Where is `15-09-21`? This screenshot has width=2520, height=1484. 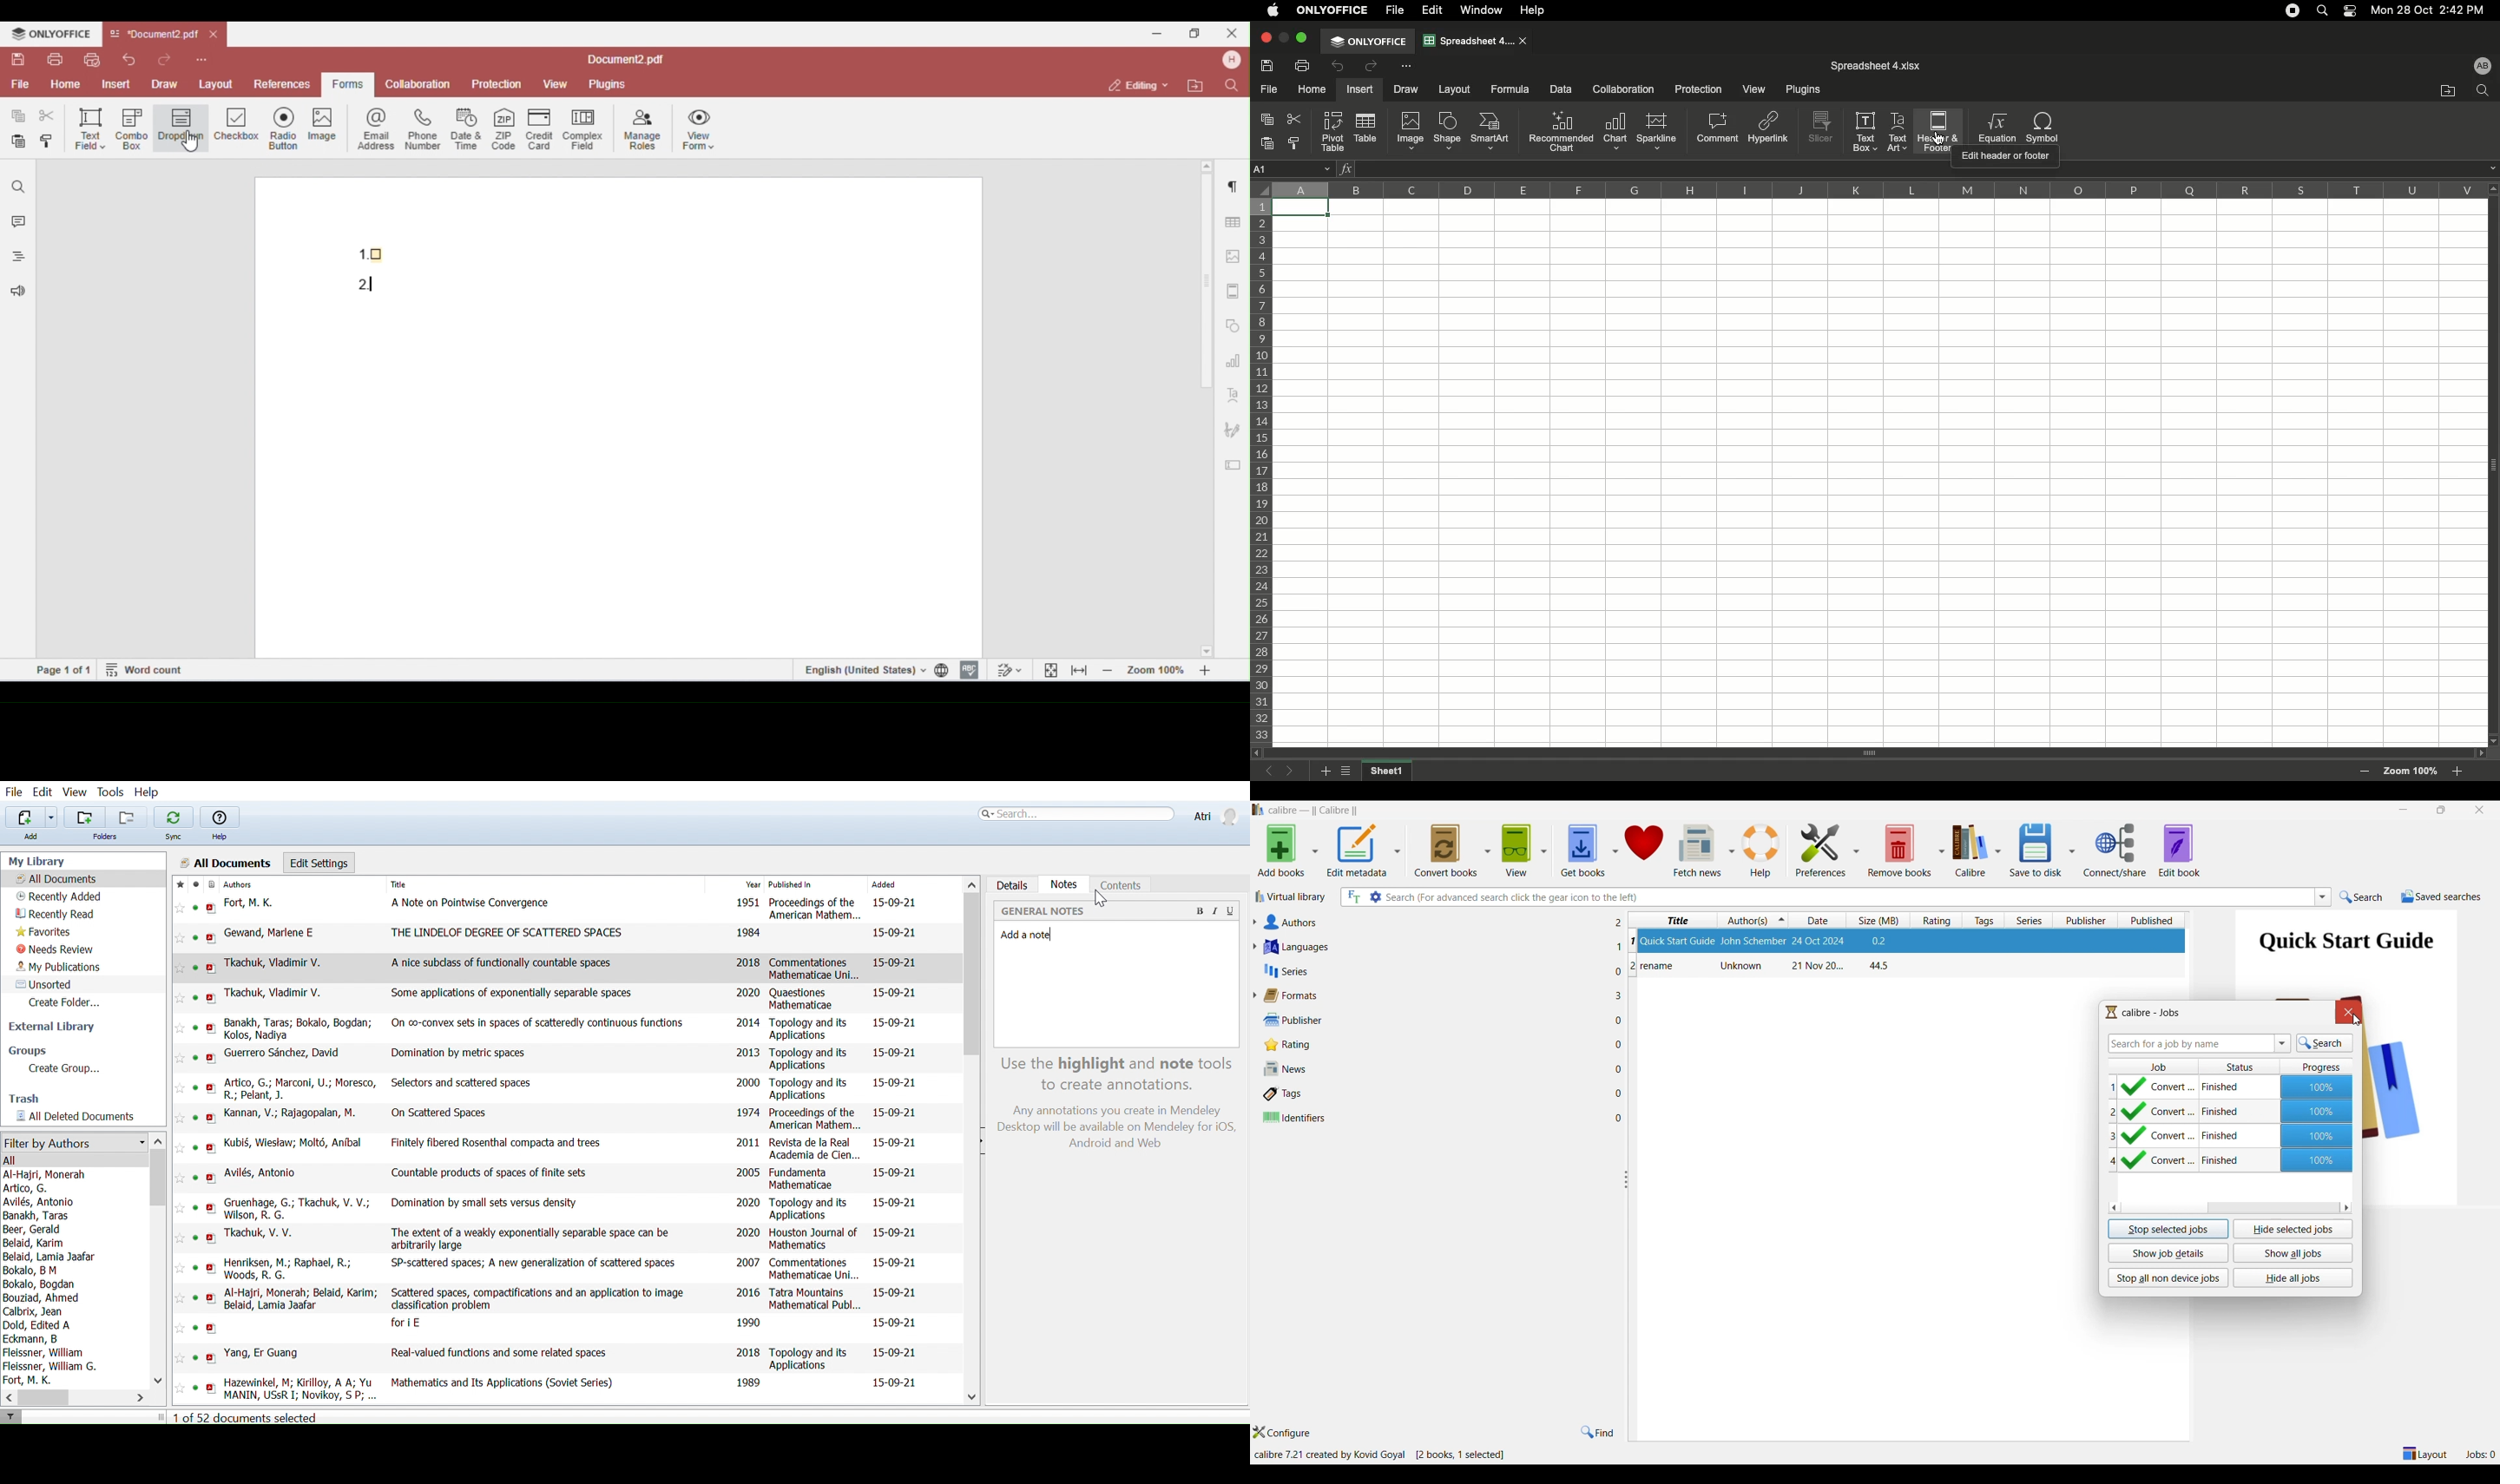 15-09-21 is located at coordinates (896, 903).